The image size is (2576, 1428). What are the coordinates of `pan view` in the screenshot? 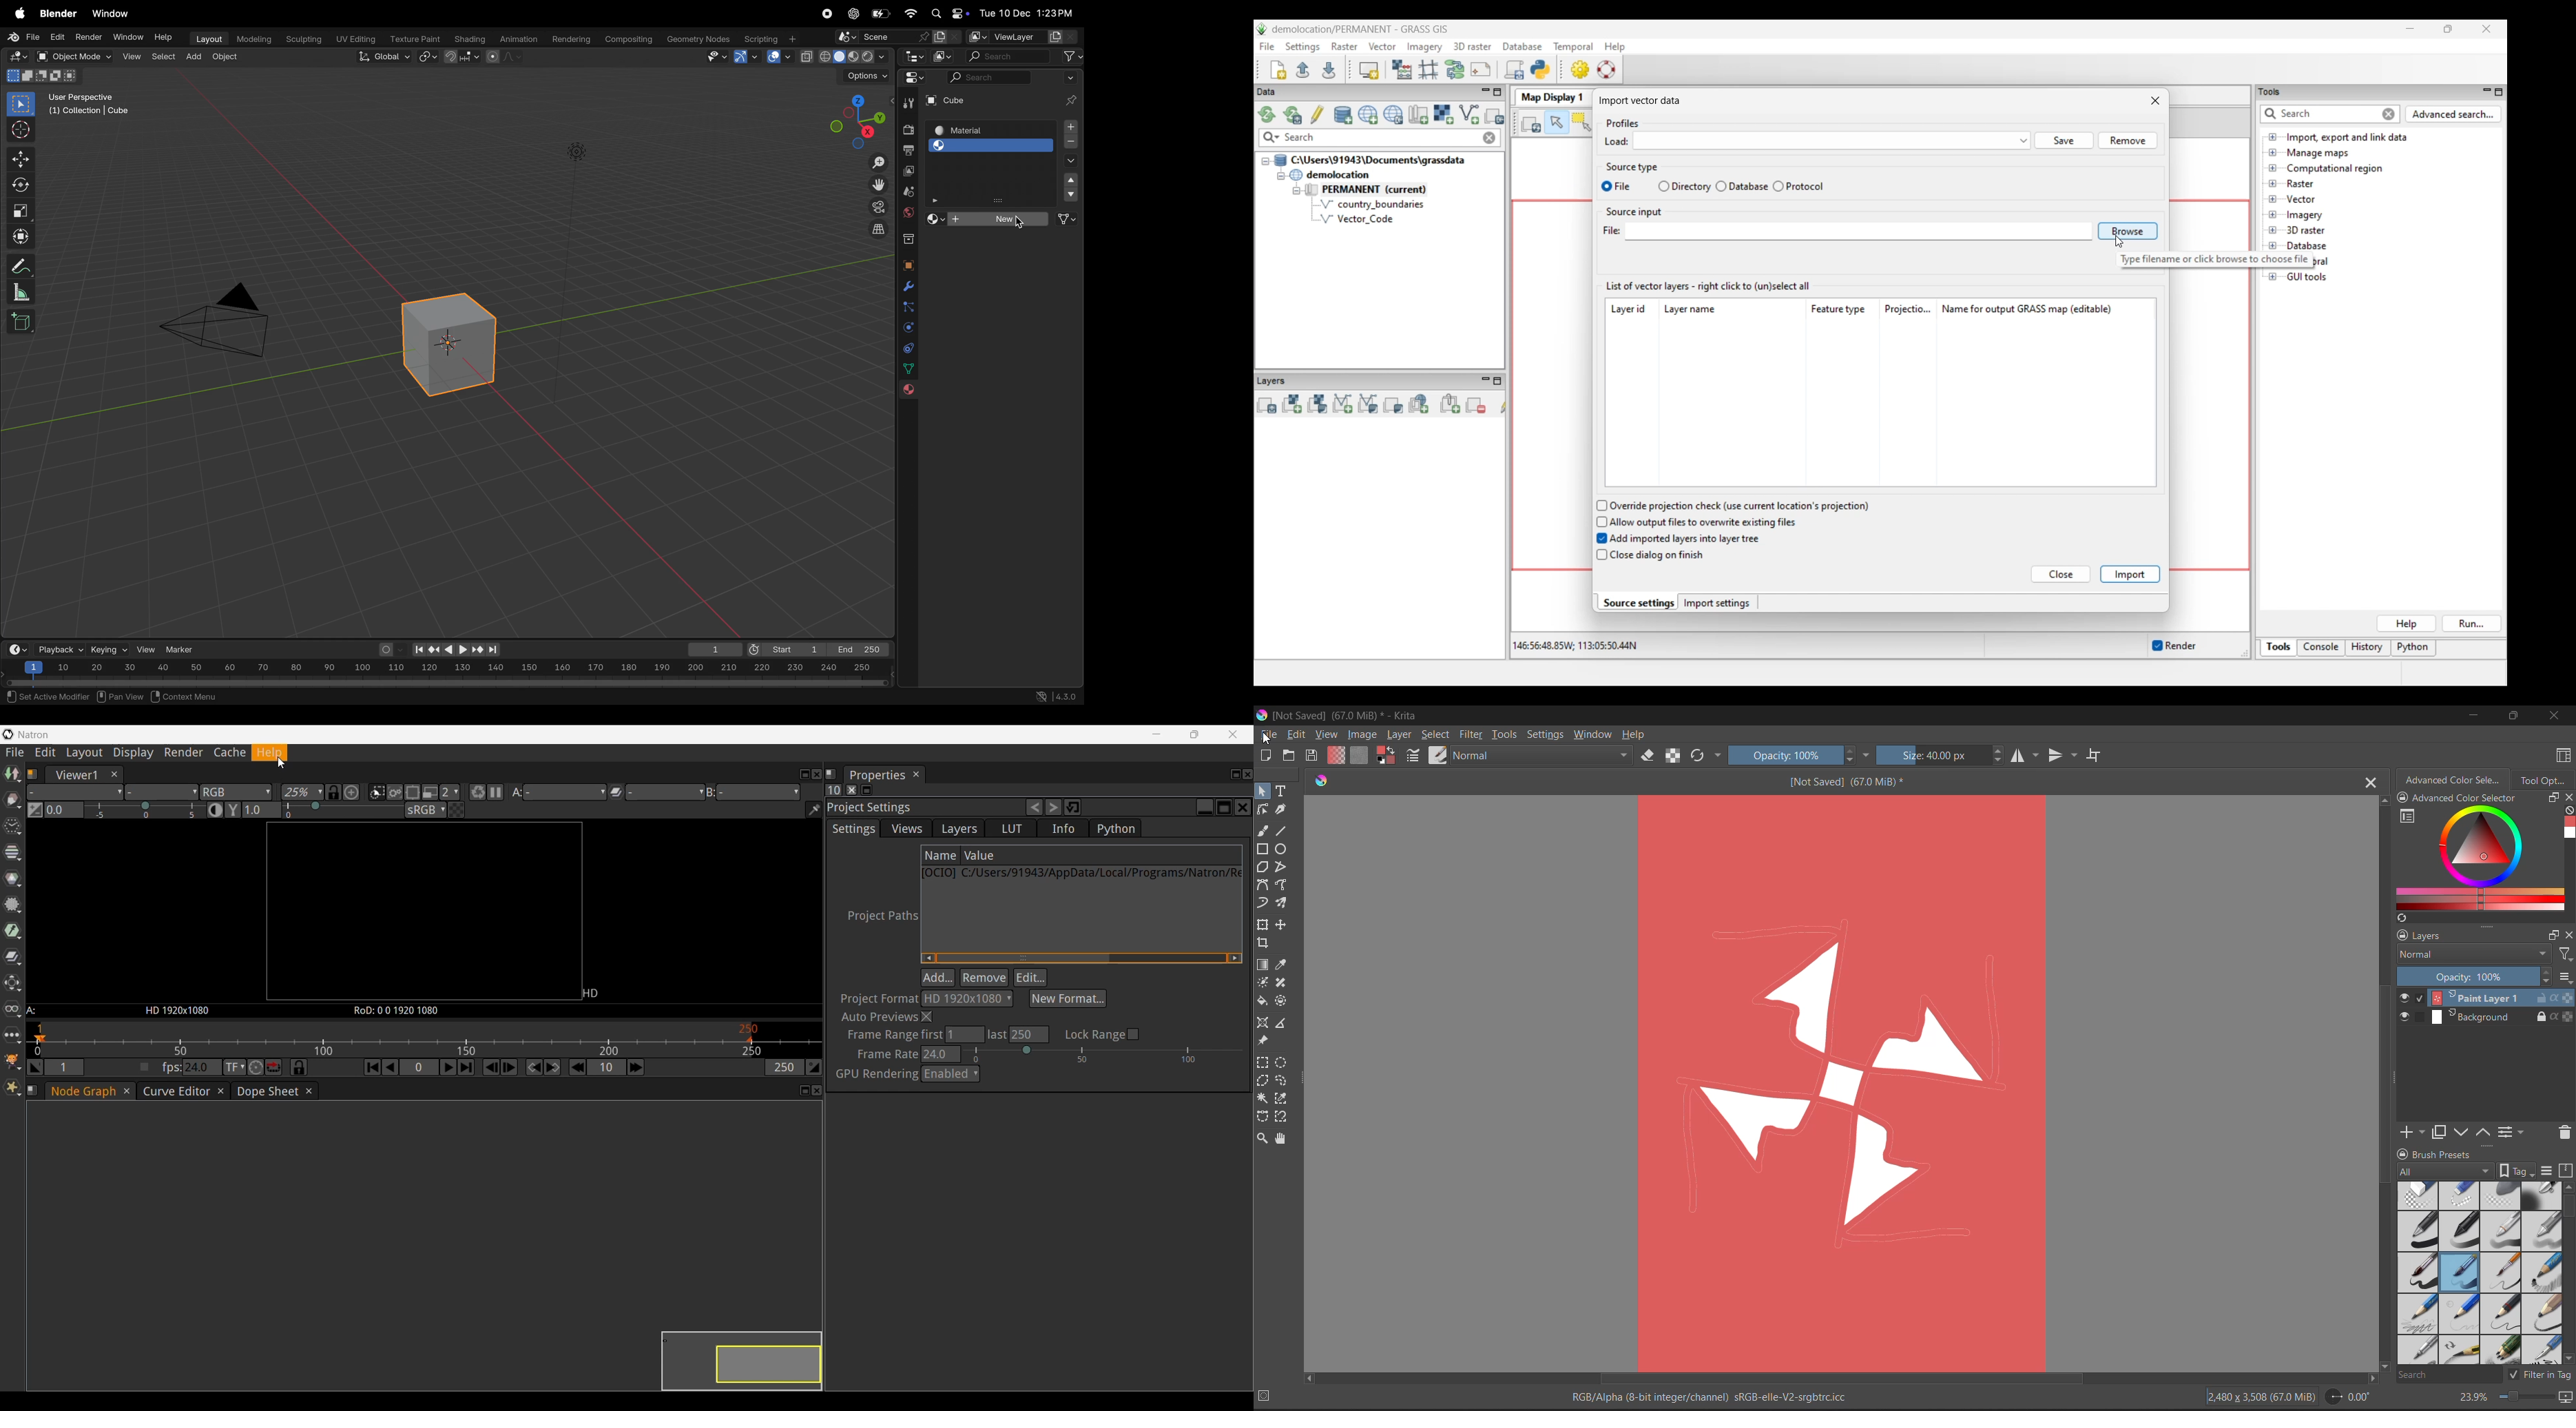 It's located at (120, 696).